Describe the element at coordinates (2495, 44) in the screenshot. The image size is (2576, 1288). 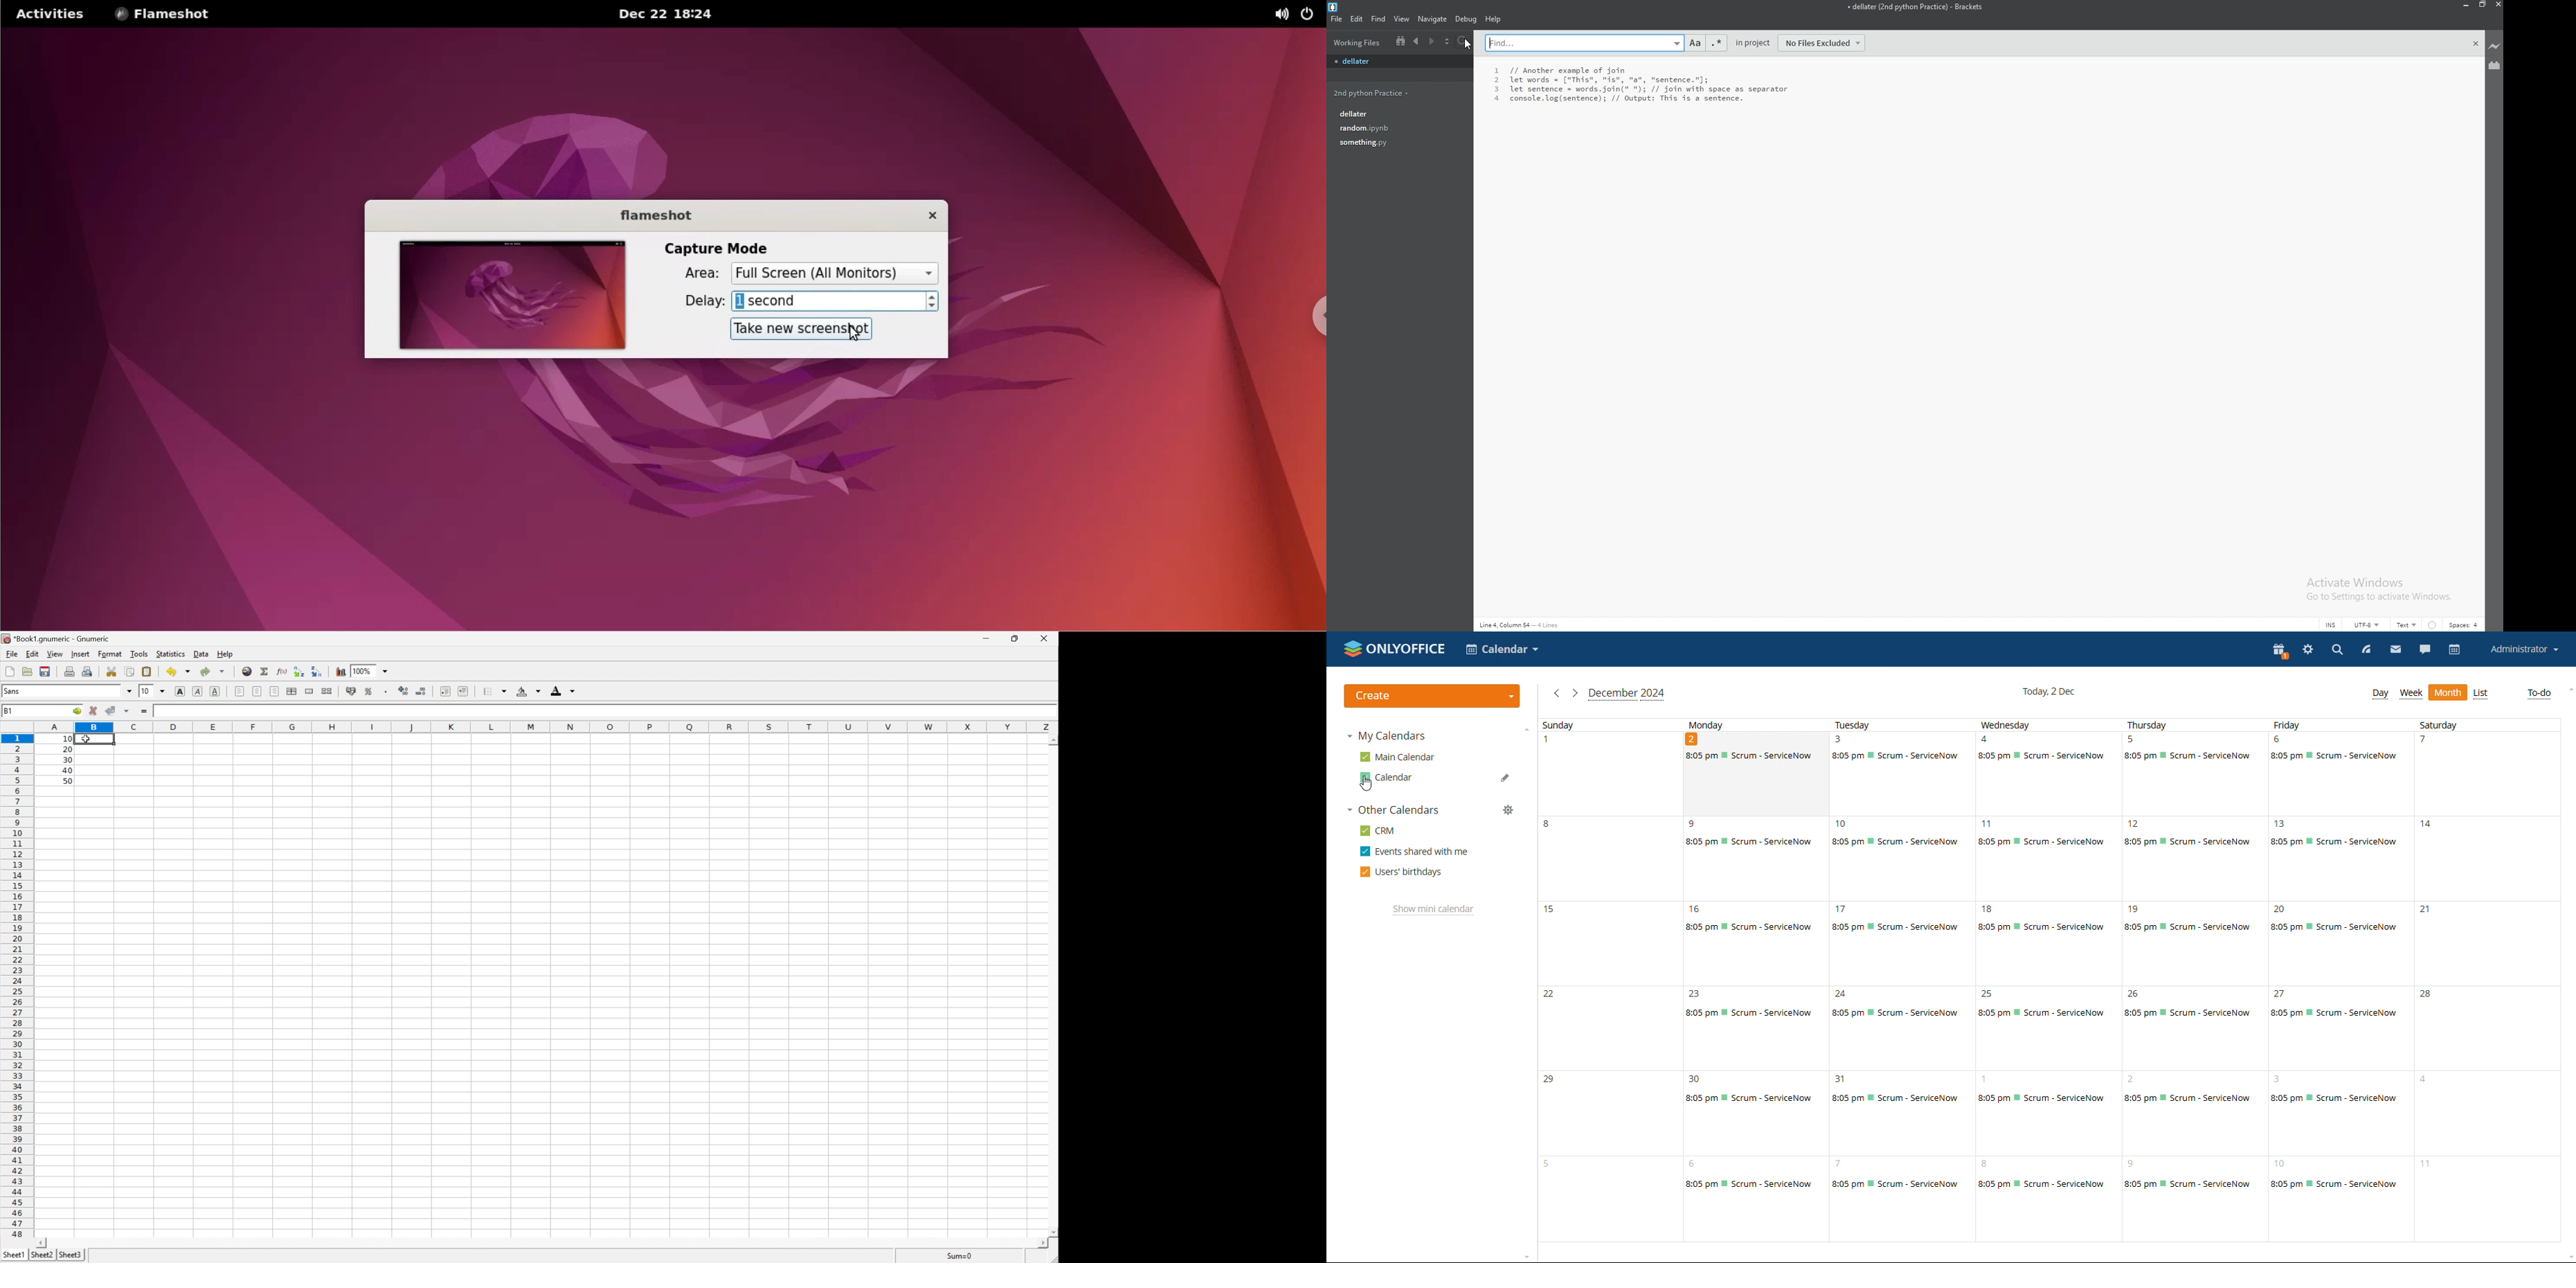
I see `live preview` at that location.